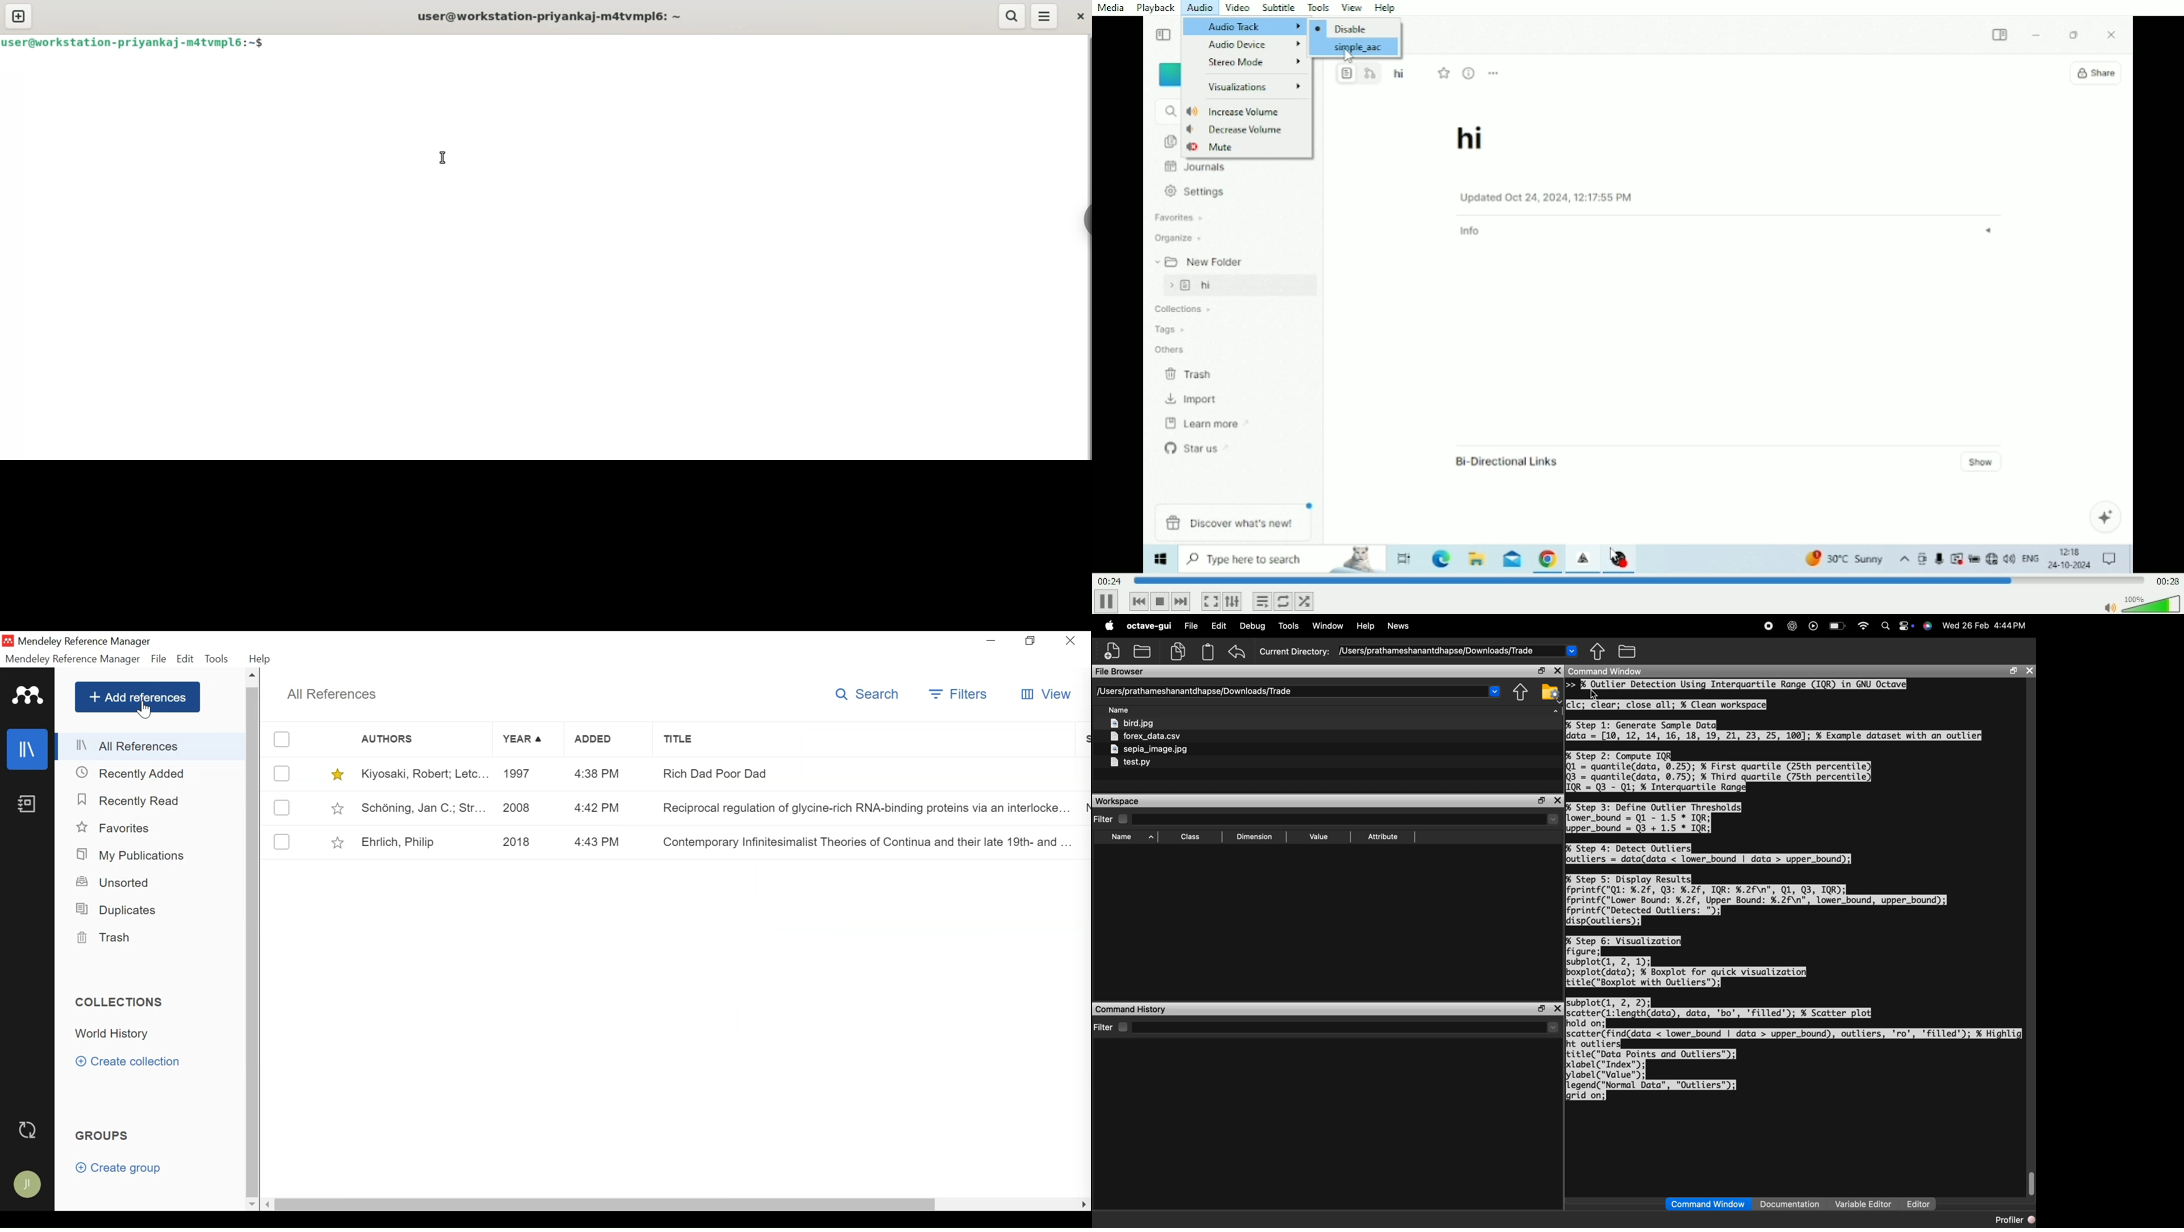 The width and height of the screenshot is (2184, 1232). What do you see at coordinates (144, 711) in the screenshot?
I see `Cursor` at bounding box center [144, 711].